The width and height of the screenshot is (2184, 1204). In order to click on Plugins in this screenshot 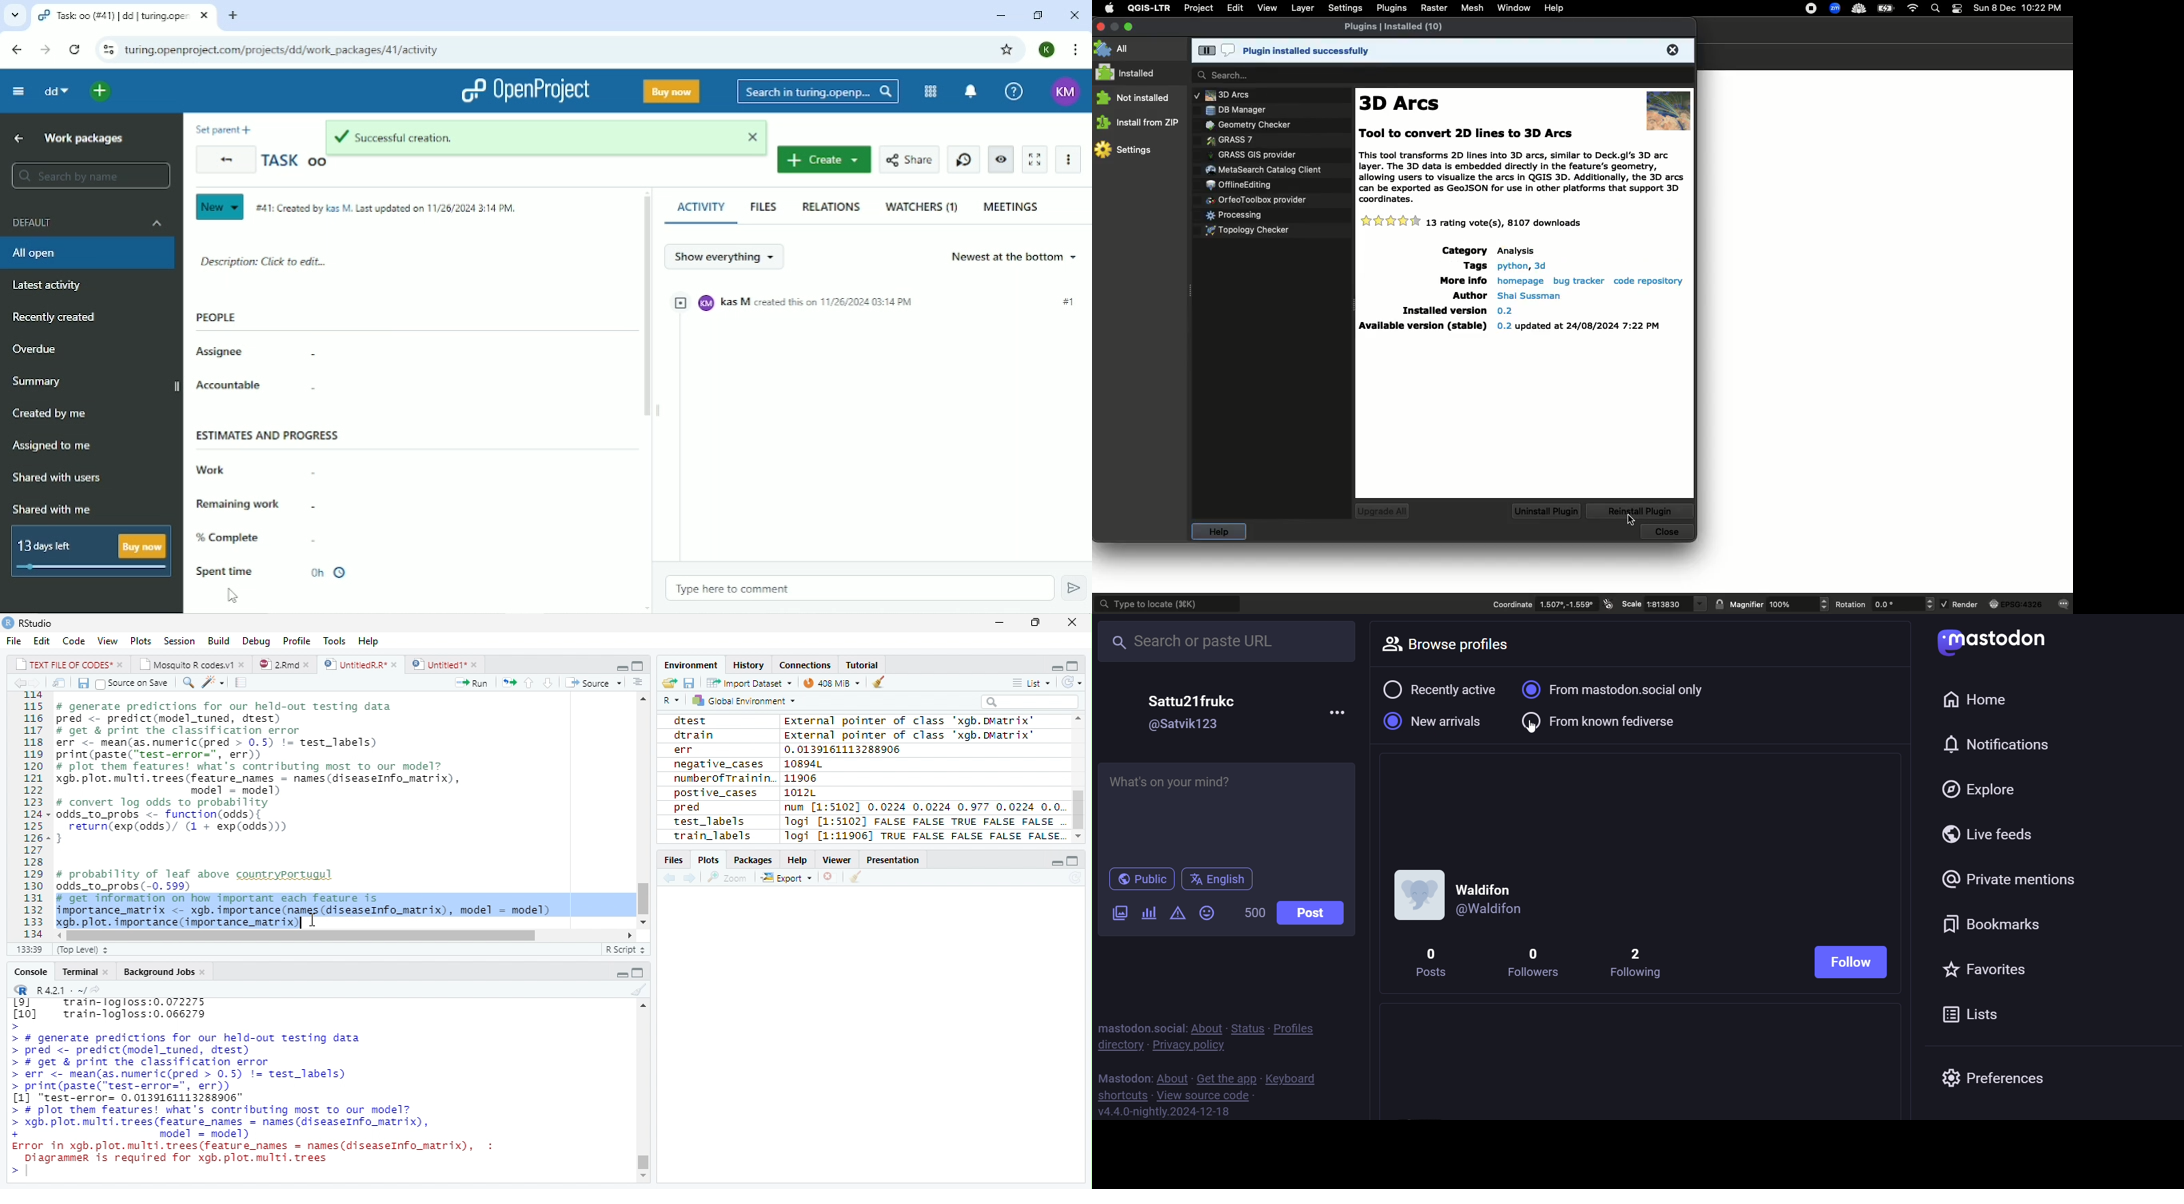, I will do `click(1273, 108)`.